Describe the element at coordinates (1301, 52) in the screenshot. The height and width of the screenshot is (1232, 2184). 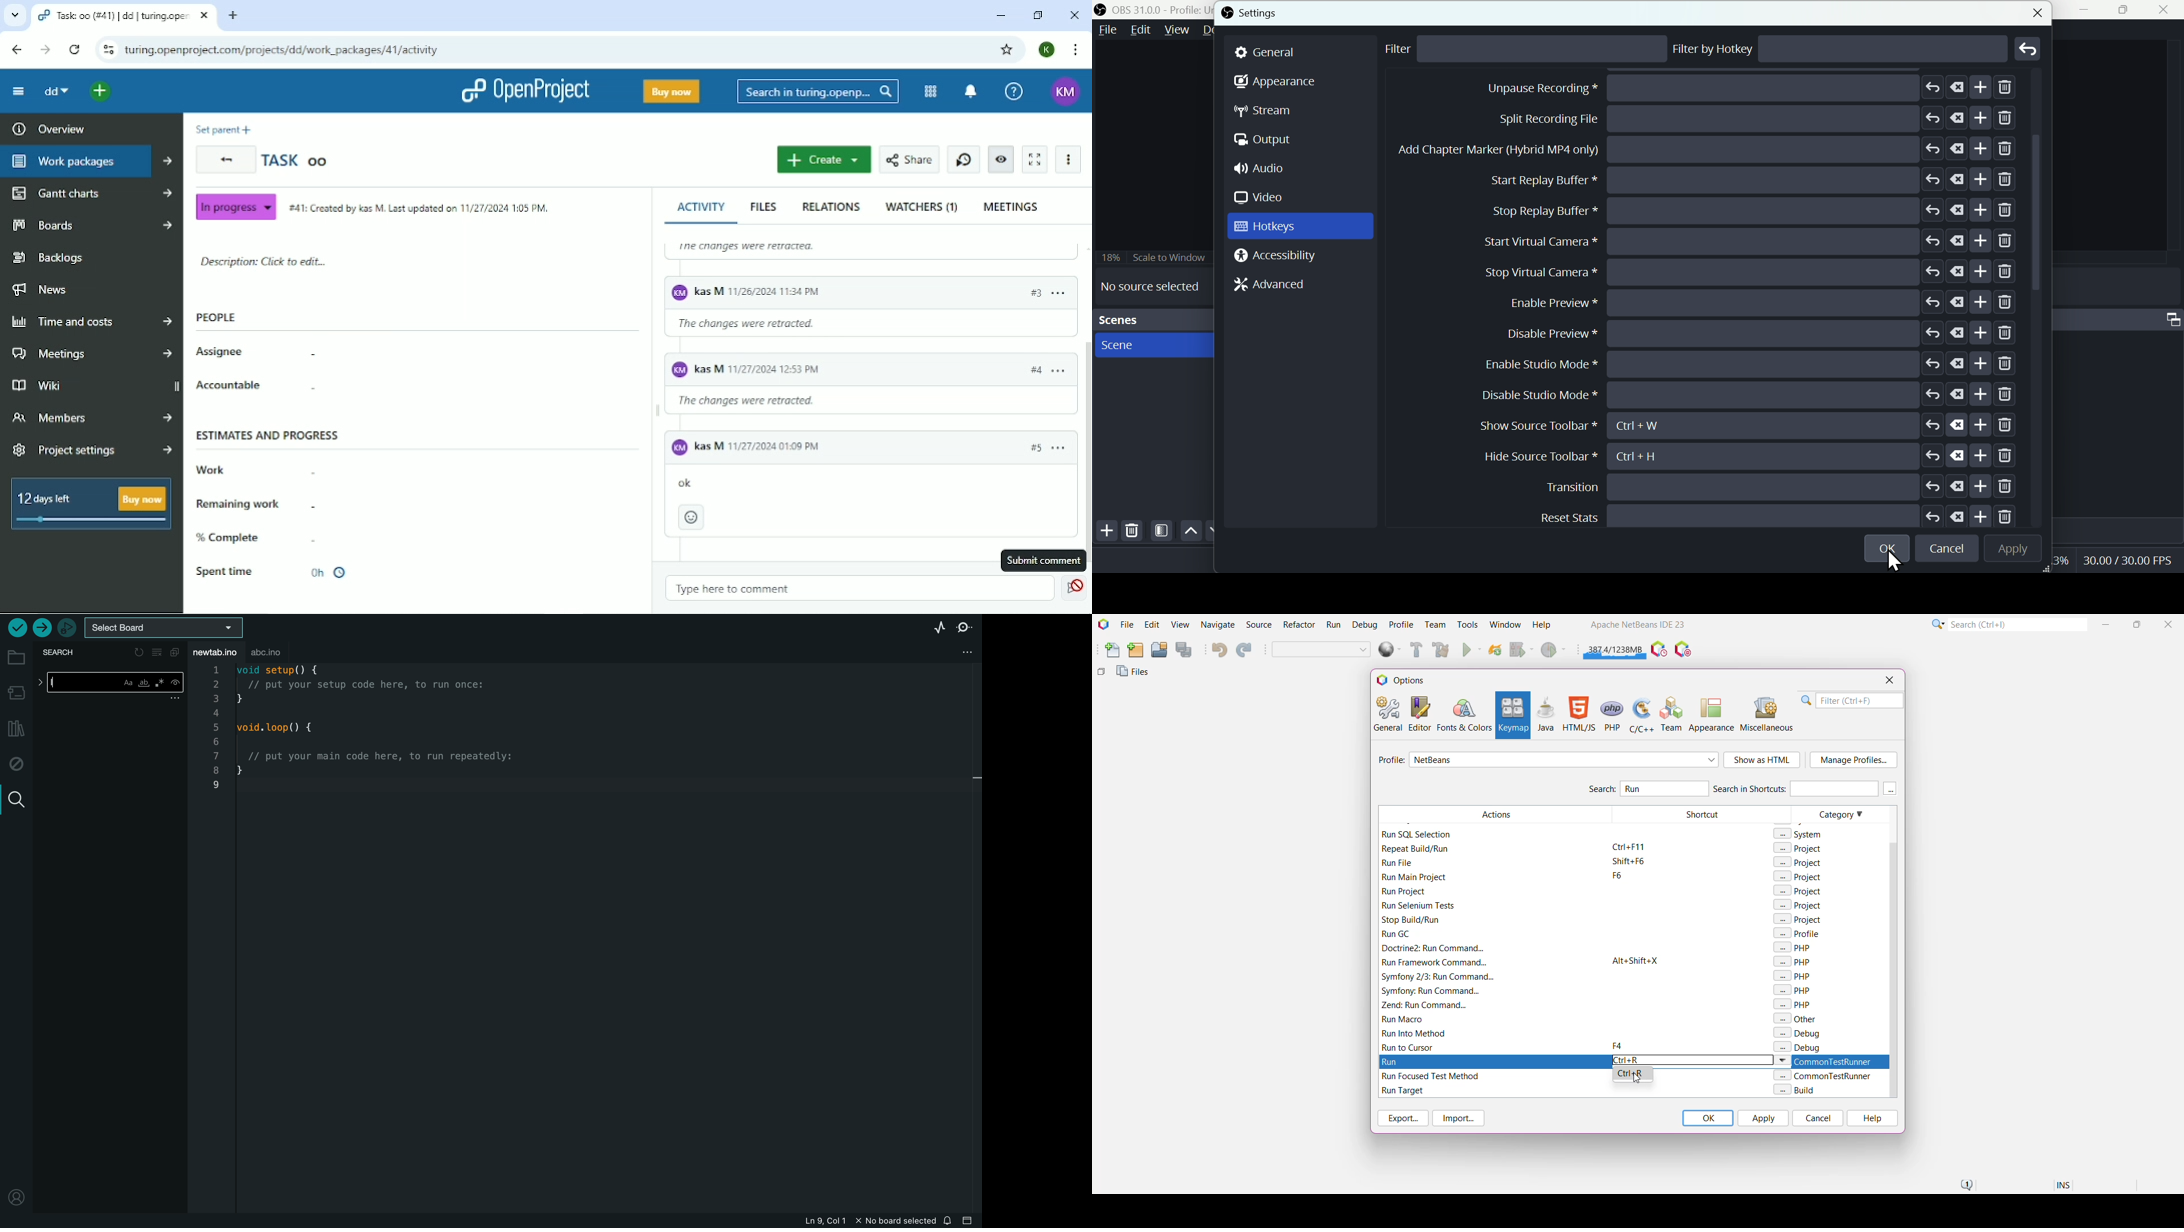
I see `general` at that location.